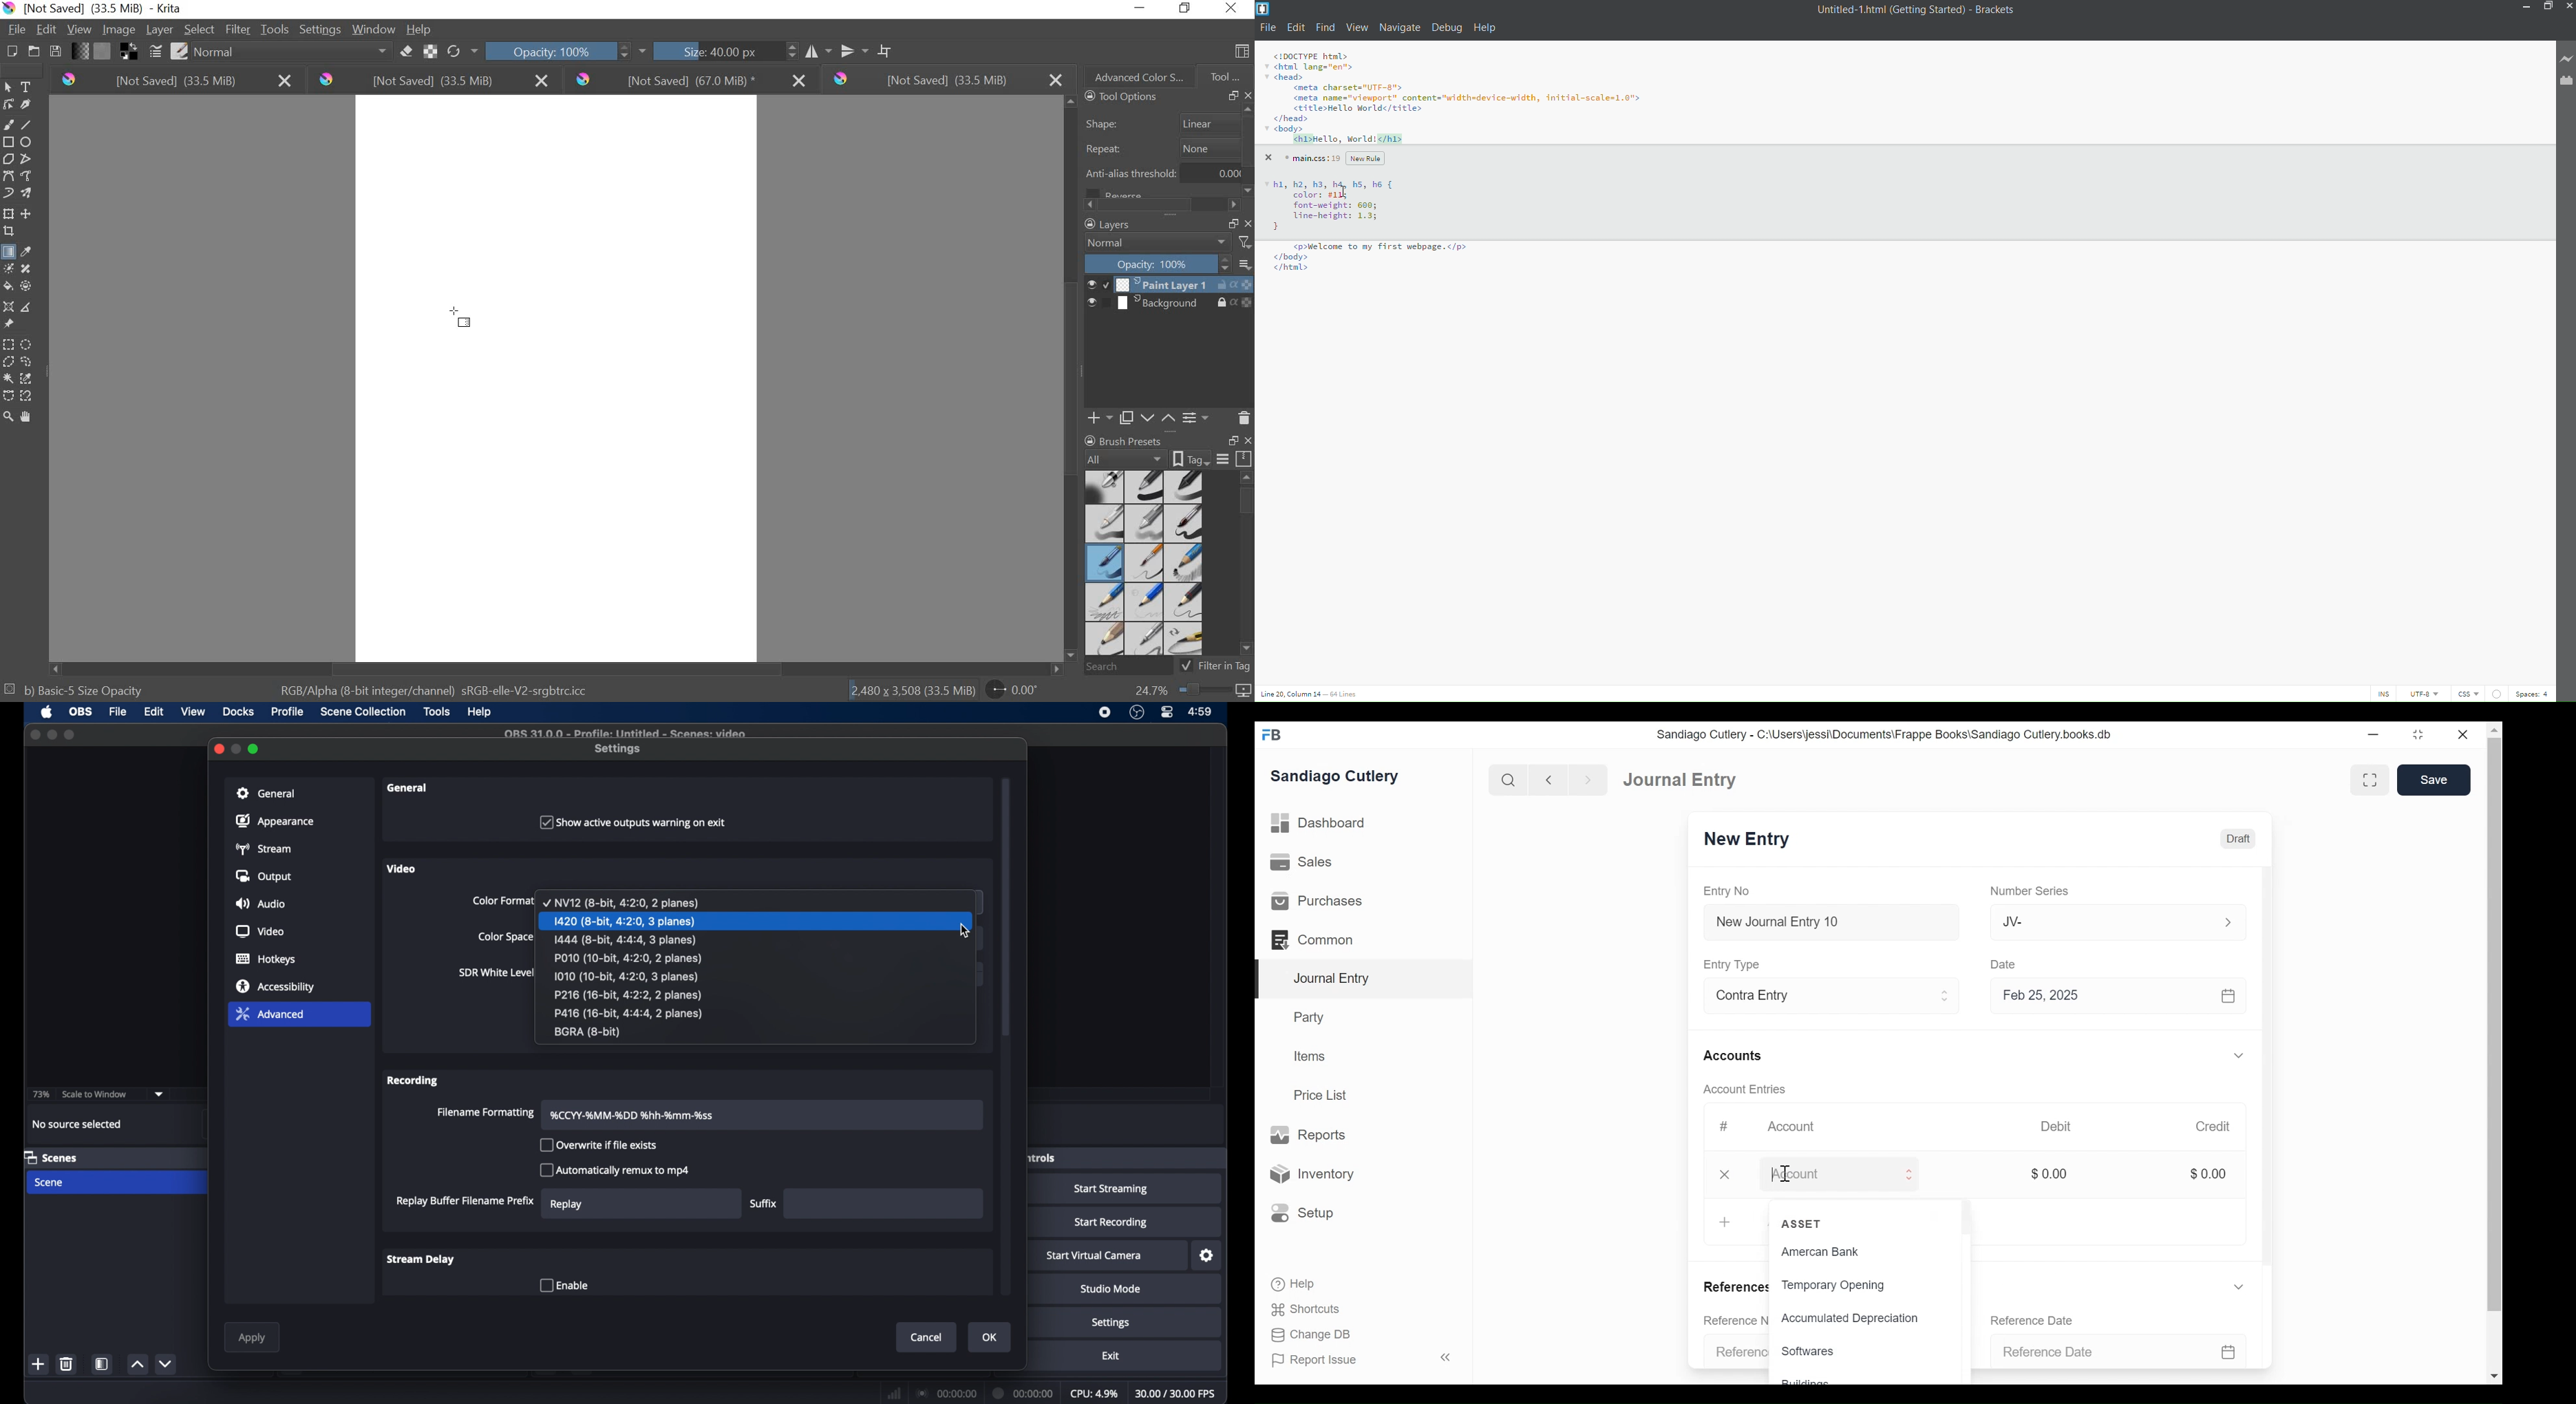 Image resolution: width=2576 pixels, height=1428 pixels. What do you see at coordinates (1337, 193) in the screenshot?
I see `Code` at bounding box center [1337, 193].